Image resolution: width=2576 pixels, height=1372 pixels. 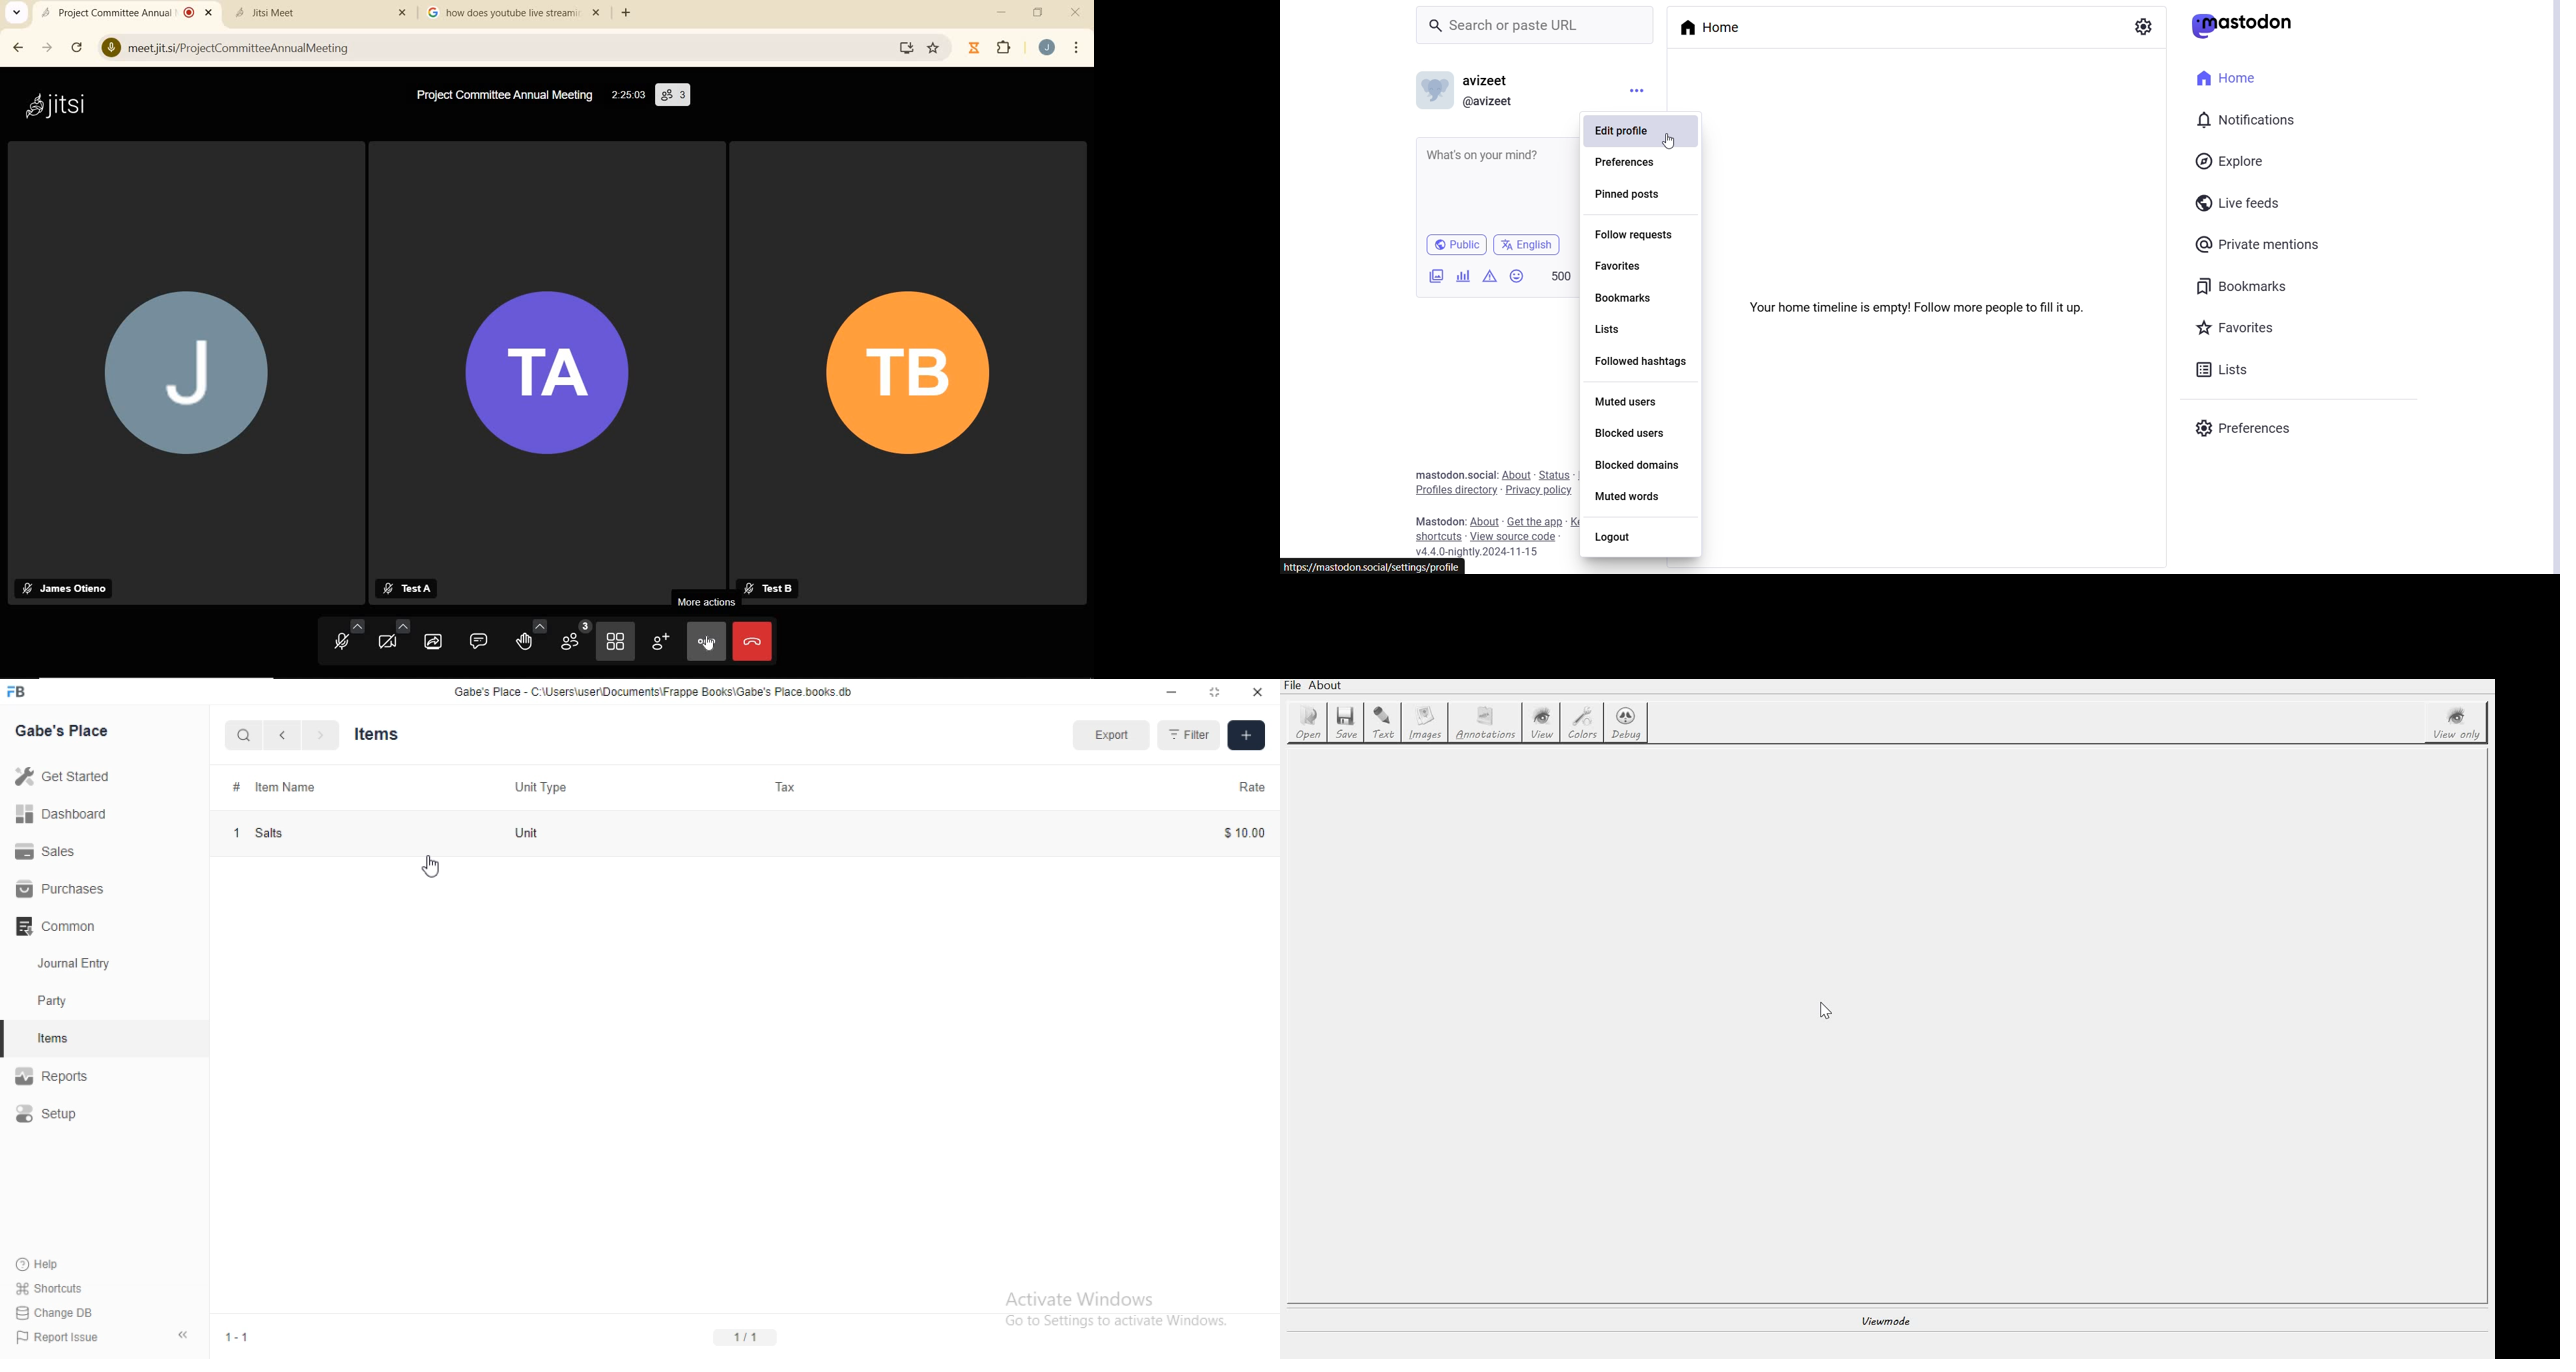 What do you see at coordinates (1373, 568) in the screenshot?
I see `link` at bounding box center [1373, 568].